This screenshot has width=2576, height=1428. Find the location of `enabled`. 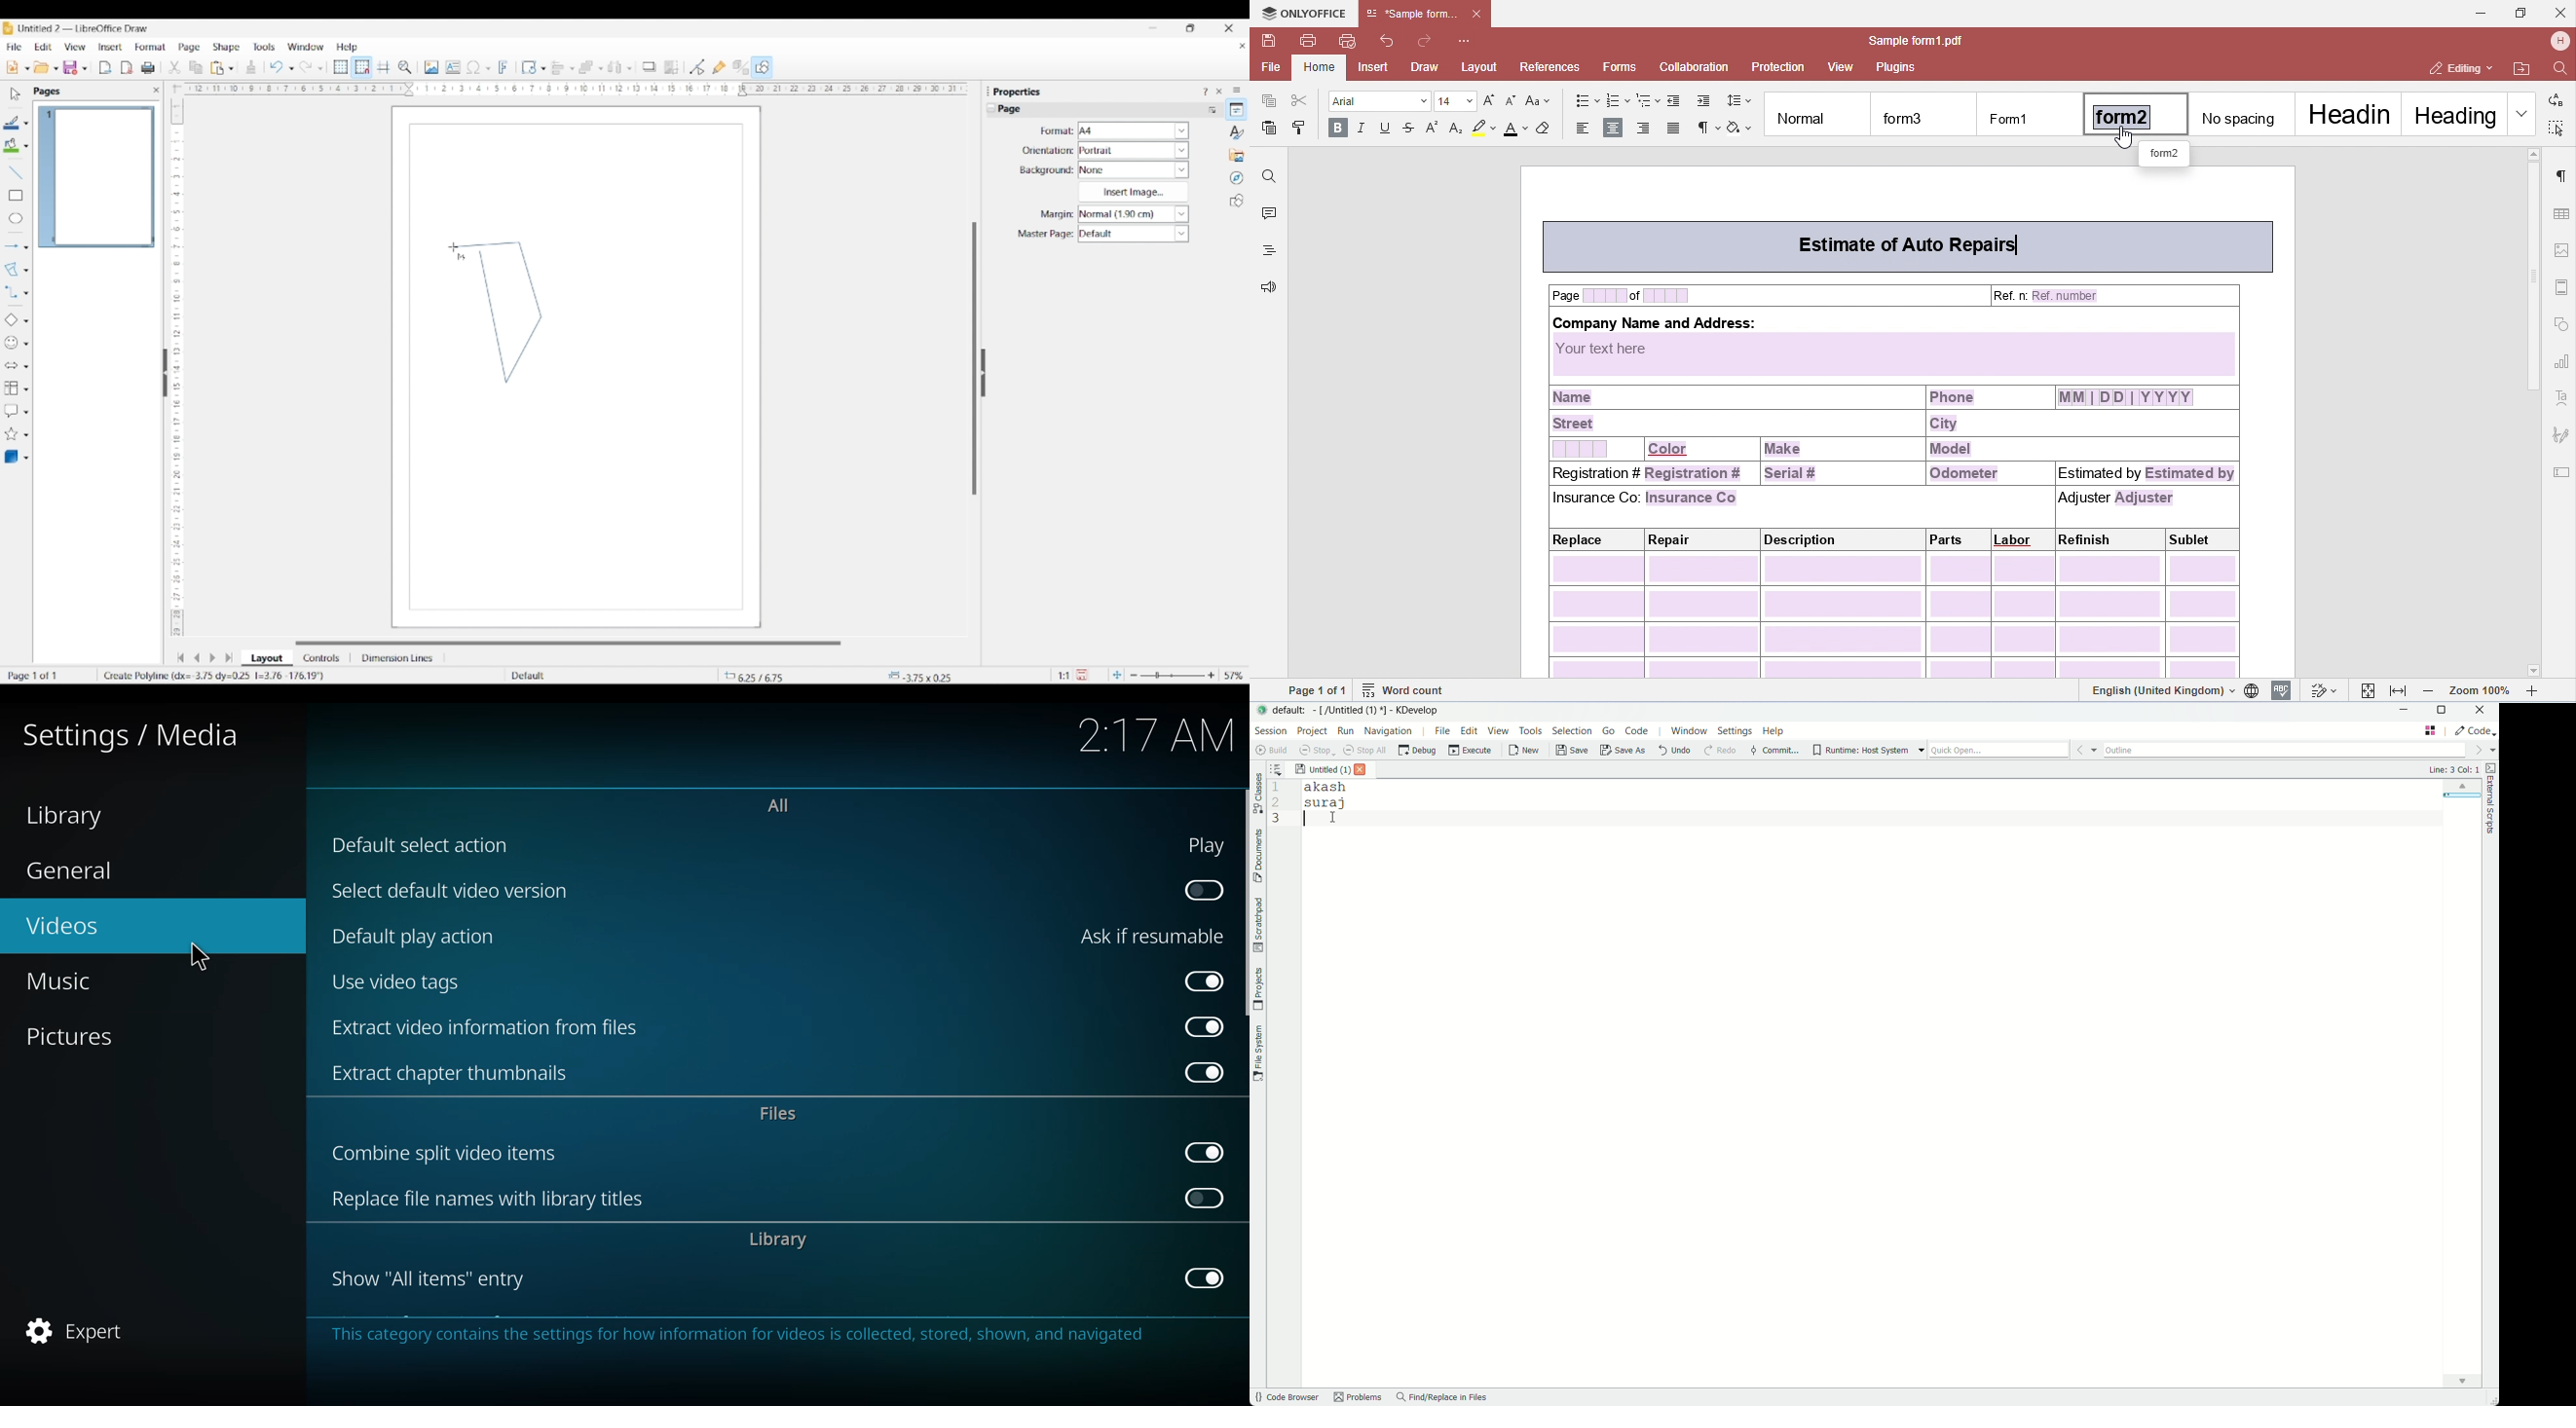

enabled is located at coordinates (1199, 1278).